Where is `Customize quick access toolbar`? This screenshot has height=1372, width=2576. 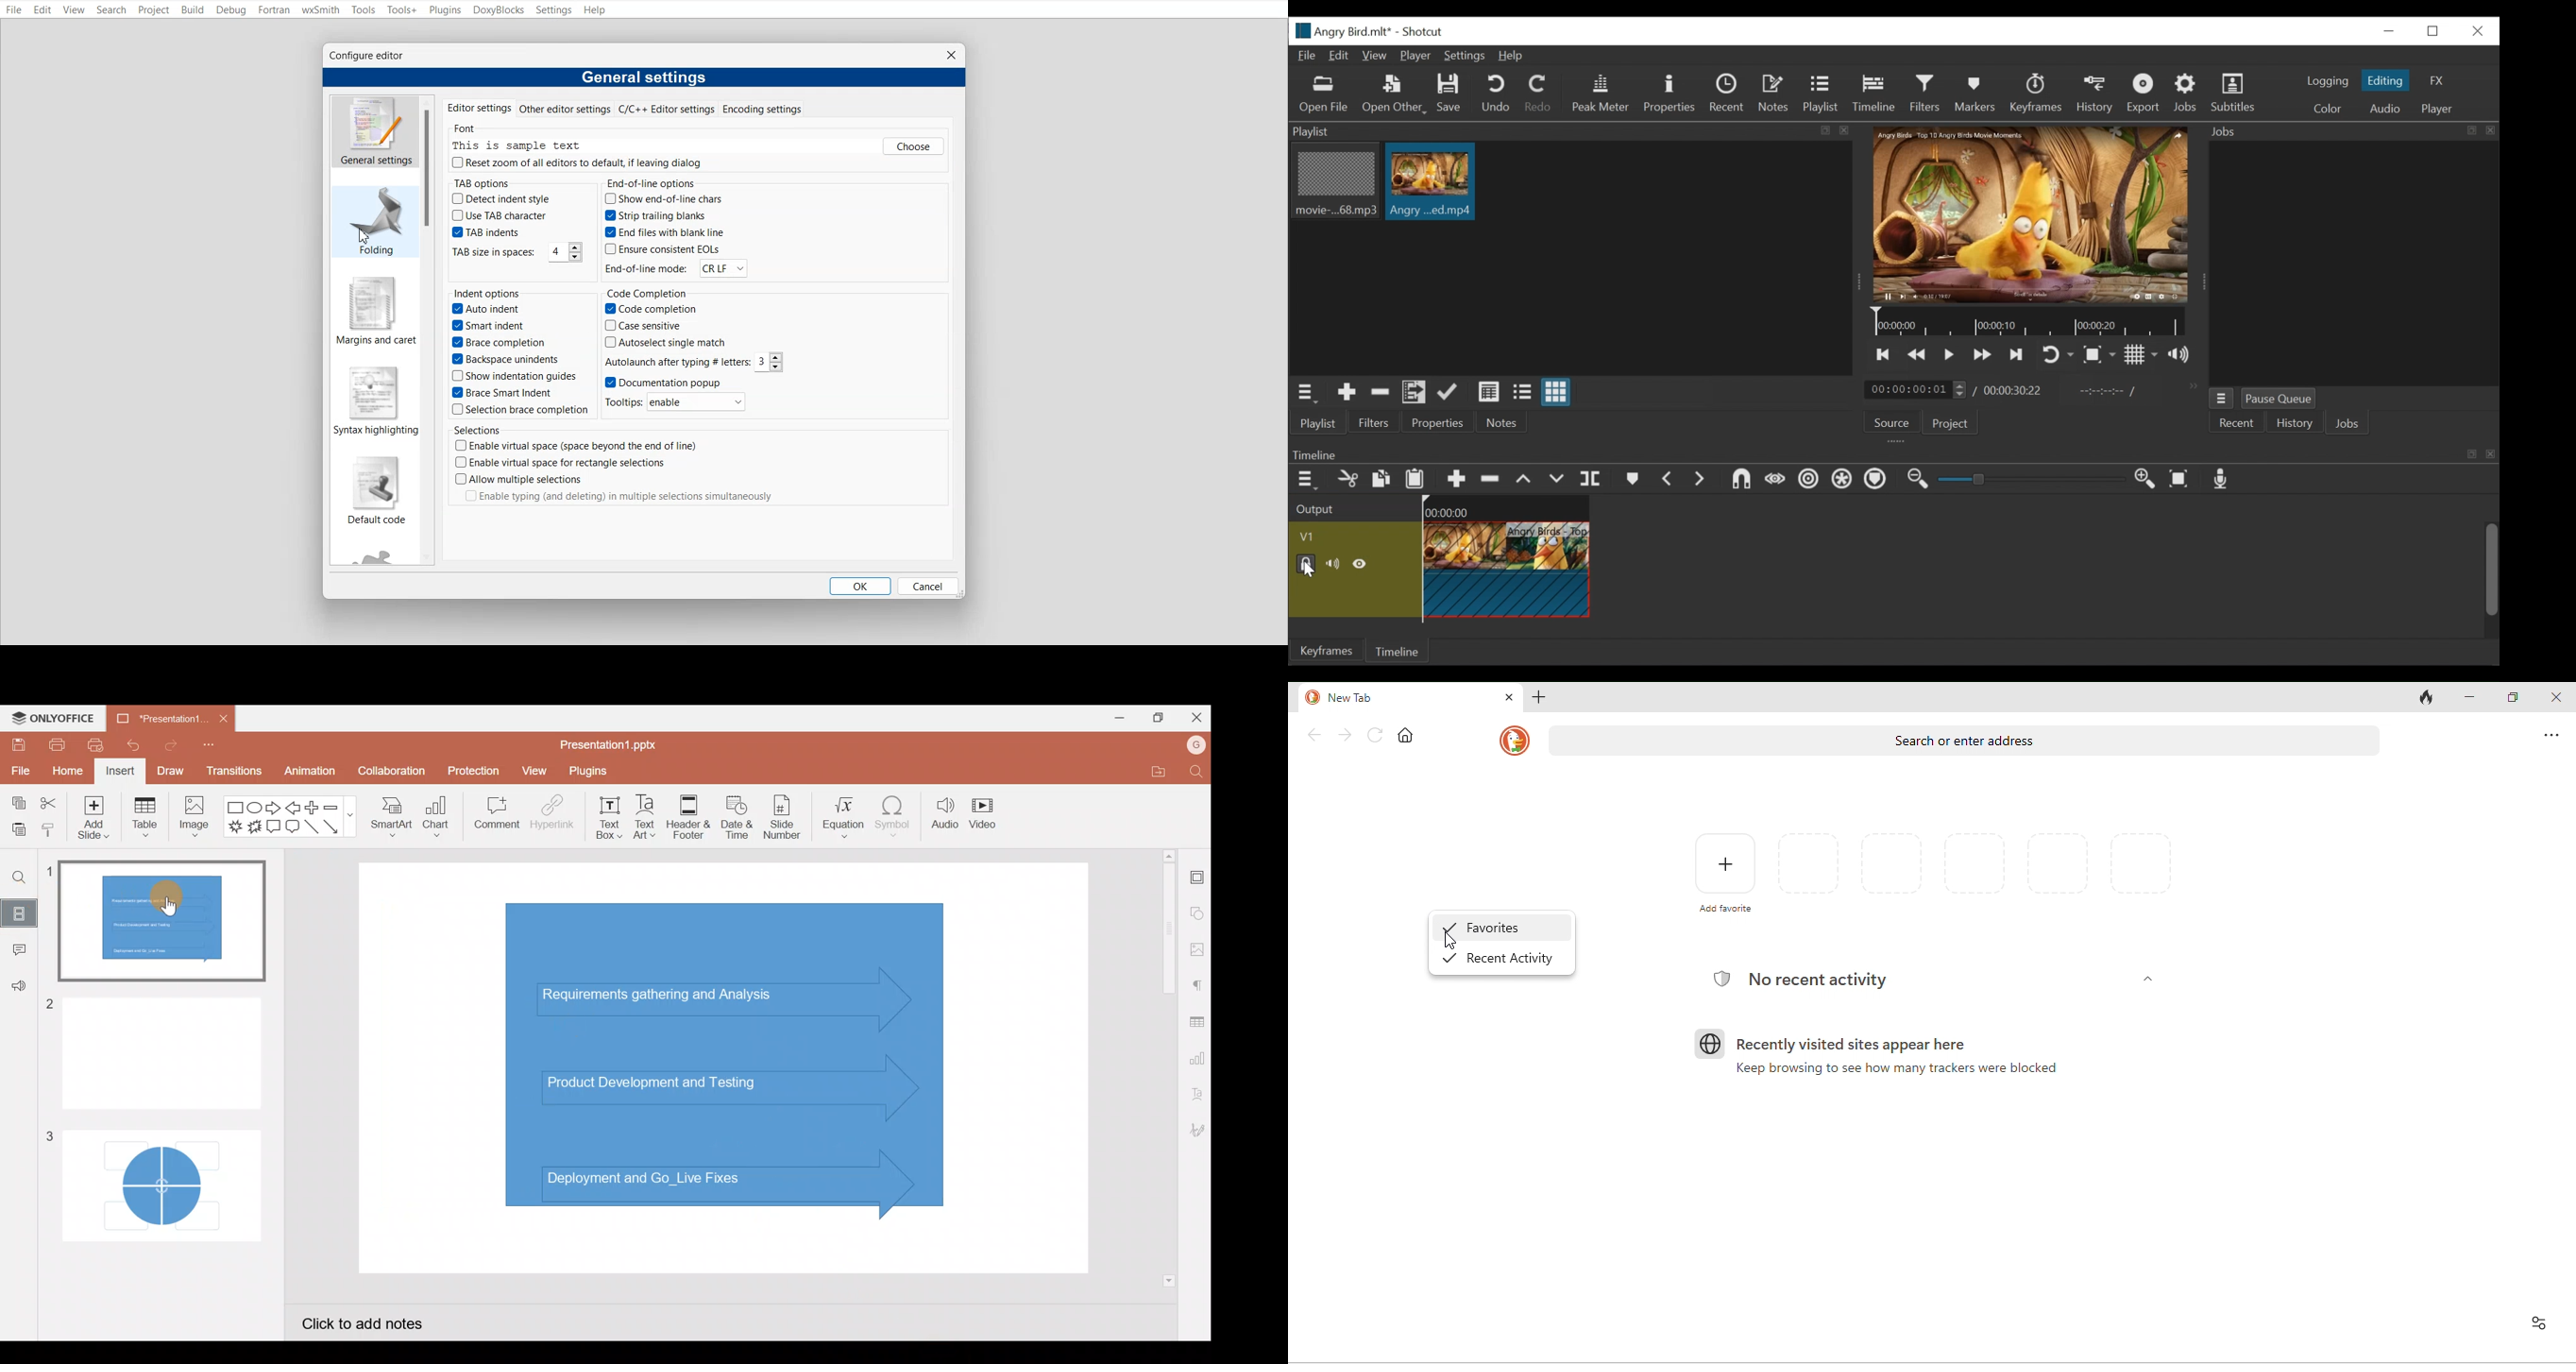 Customize quick access toolbar is located at coordinates (208, 748).